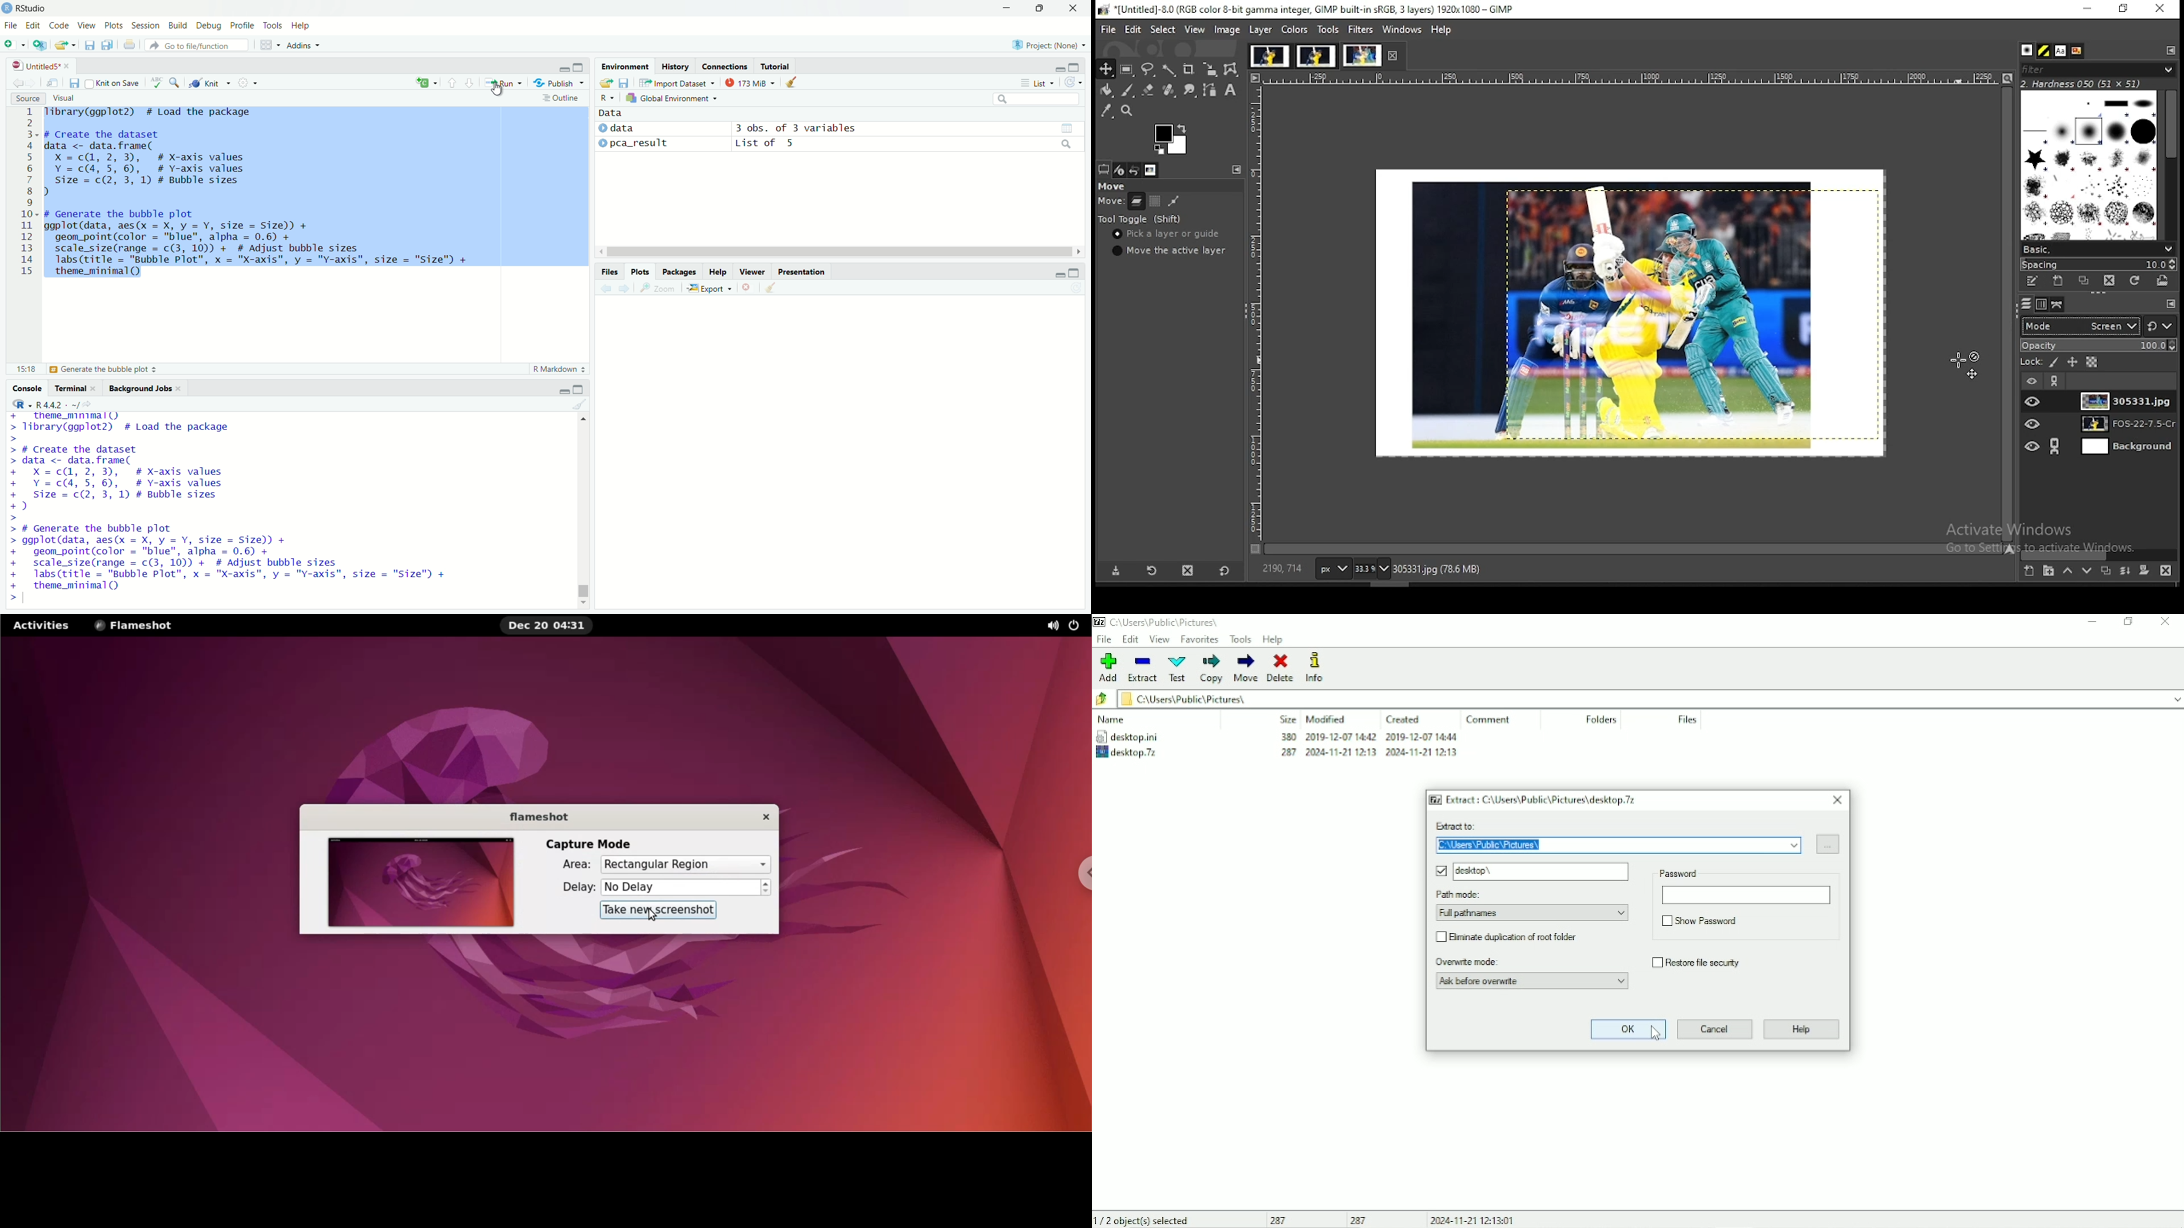  What do you see at coordinates (247, 83) in the screenshot?
I see `settings` at bounding box center [247, 83].